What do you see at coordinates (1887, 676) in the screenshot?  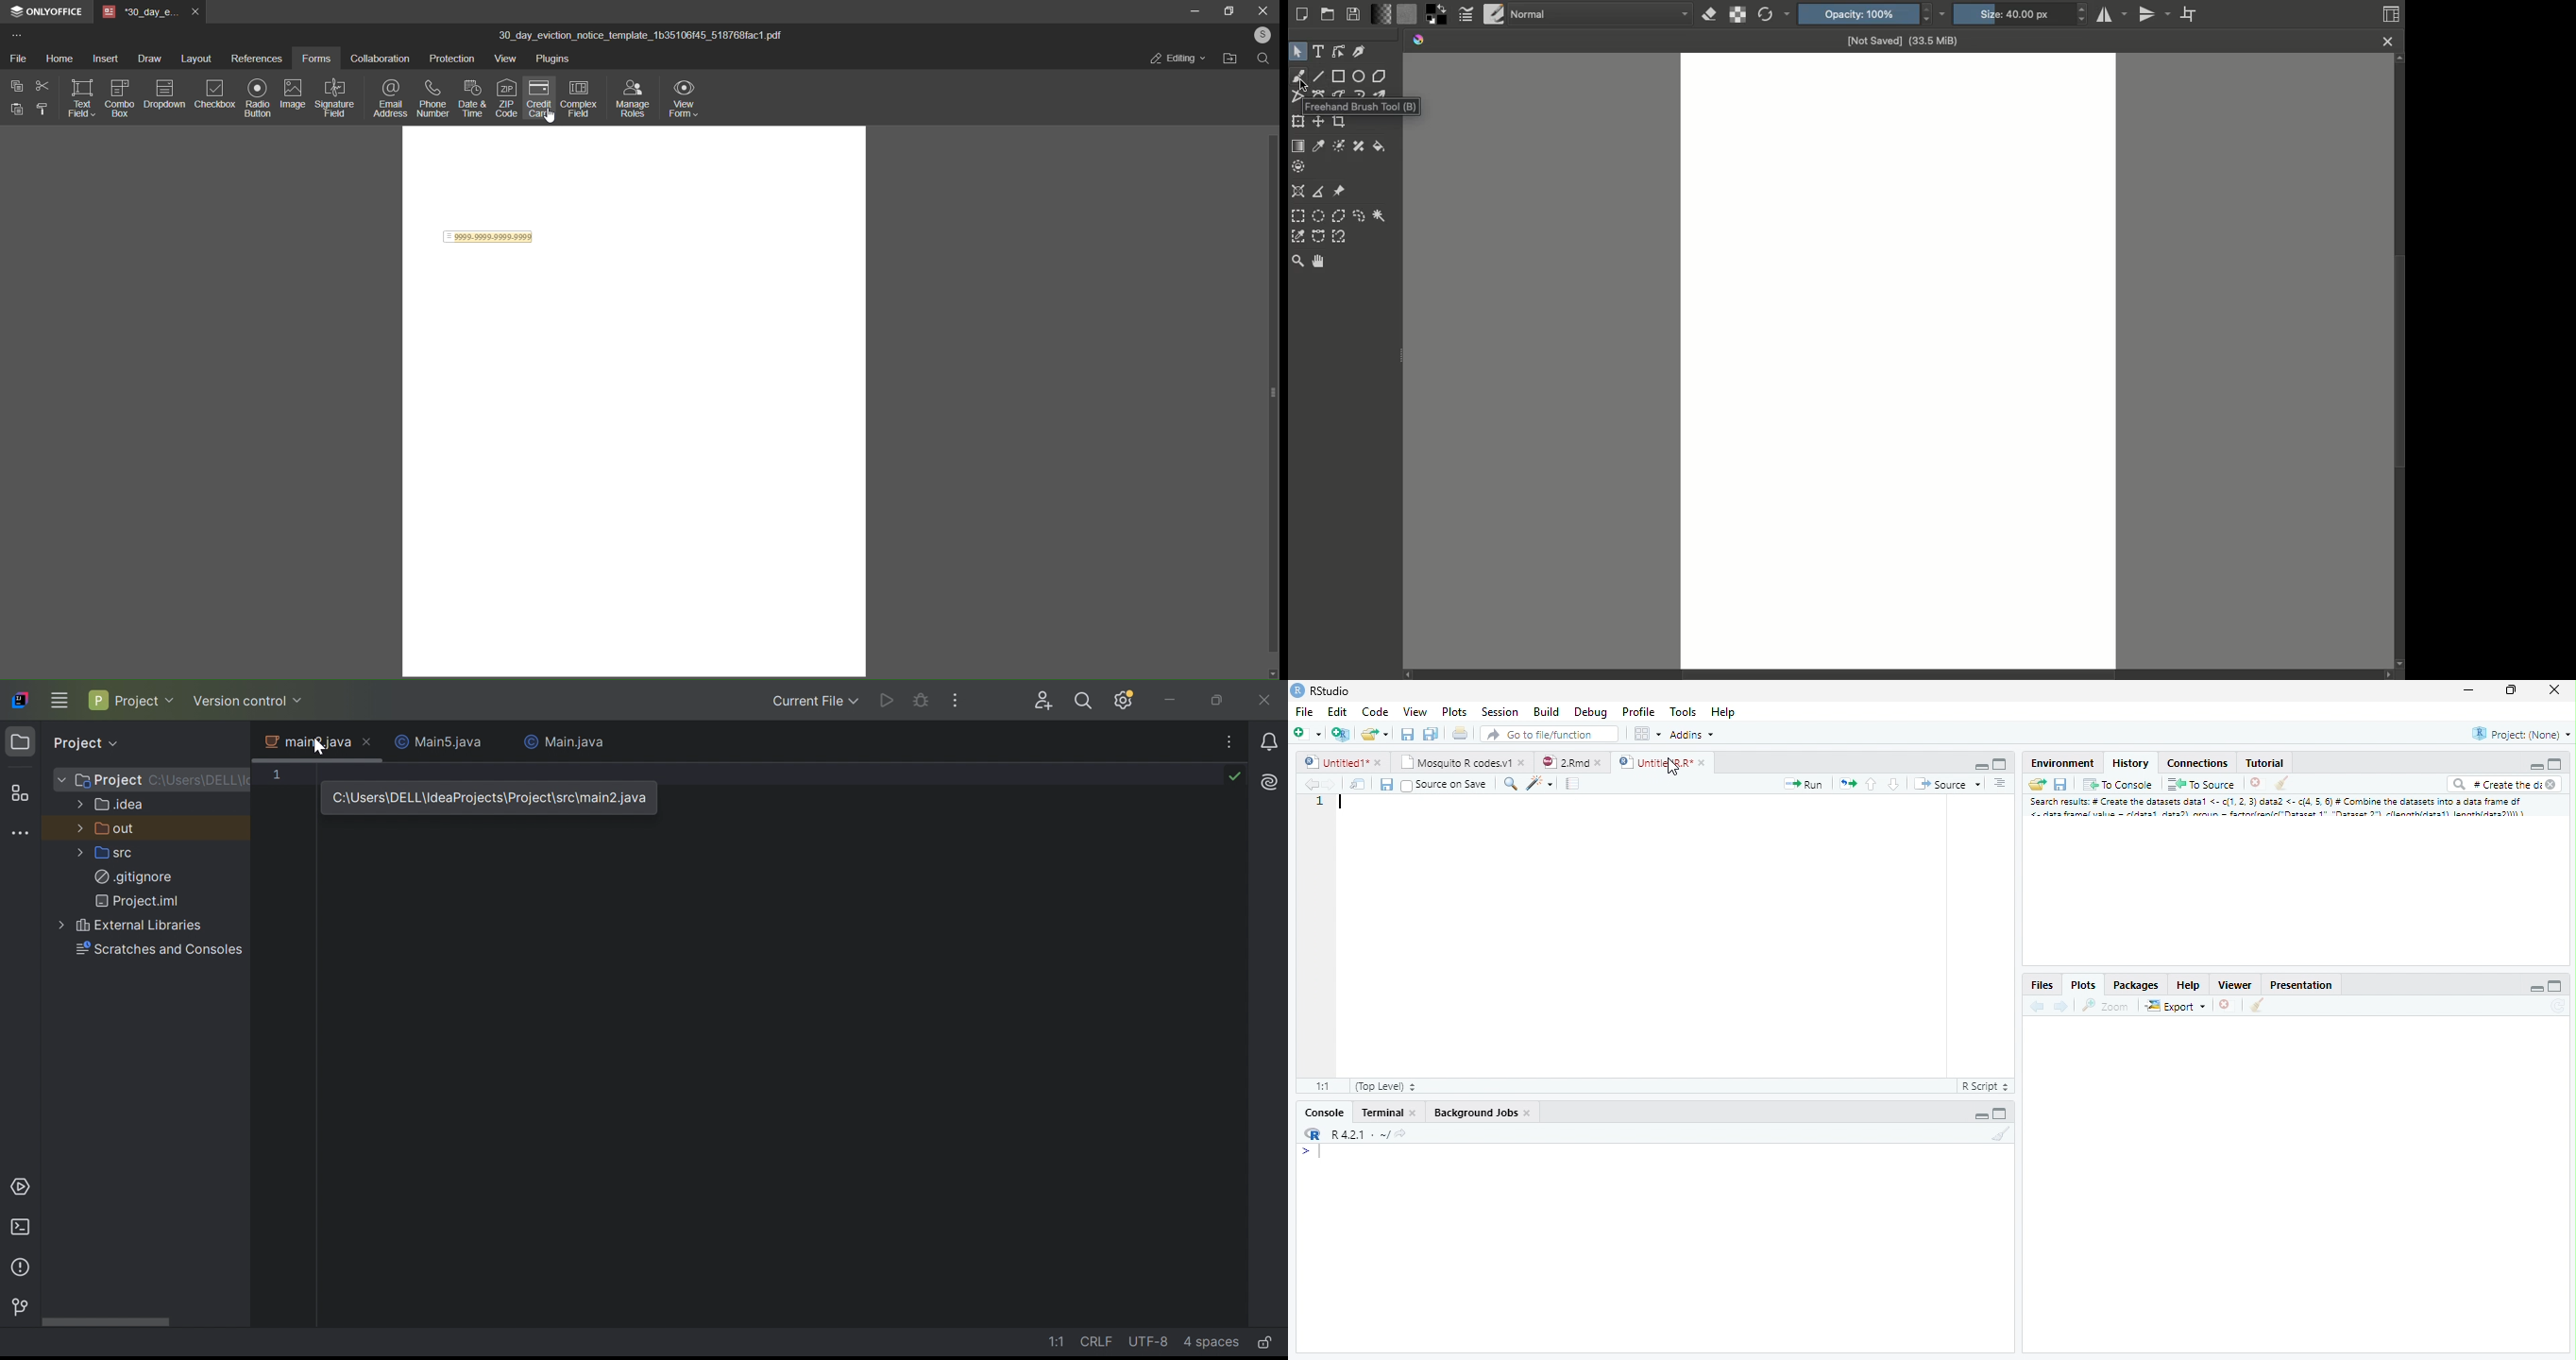 I see `Status bar` at bounding box center [1887, 676].